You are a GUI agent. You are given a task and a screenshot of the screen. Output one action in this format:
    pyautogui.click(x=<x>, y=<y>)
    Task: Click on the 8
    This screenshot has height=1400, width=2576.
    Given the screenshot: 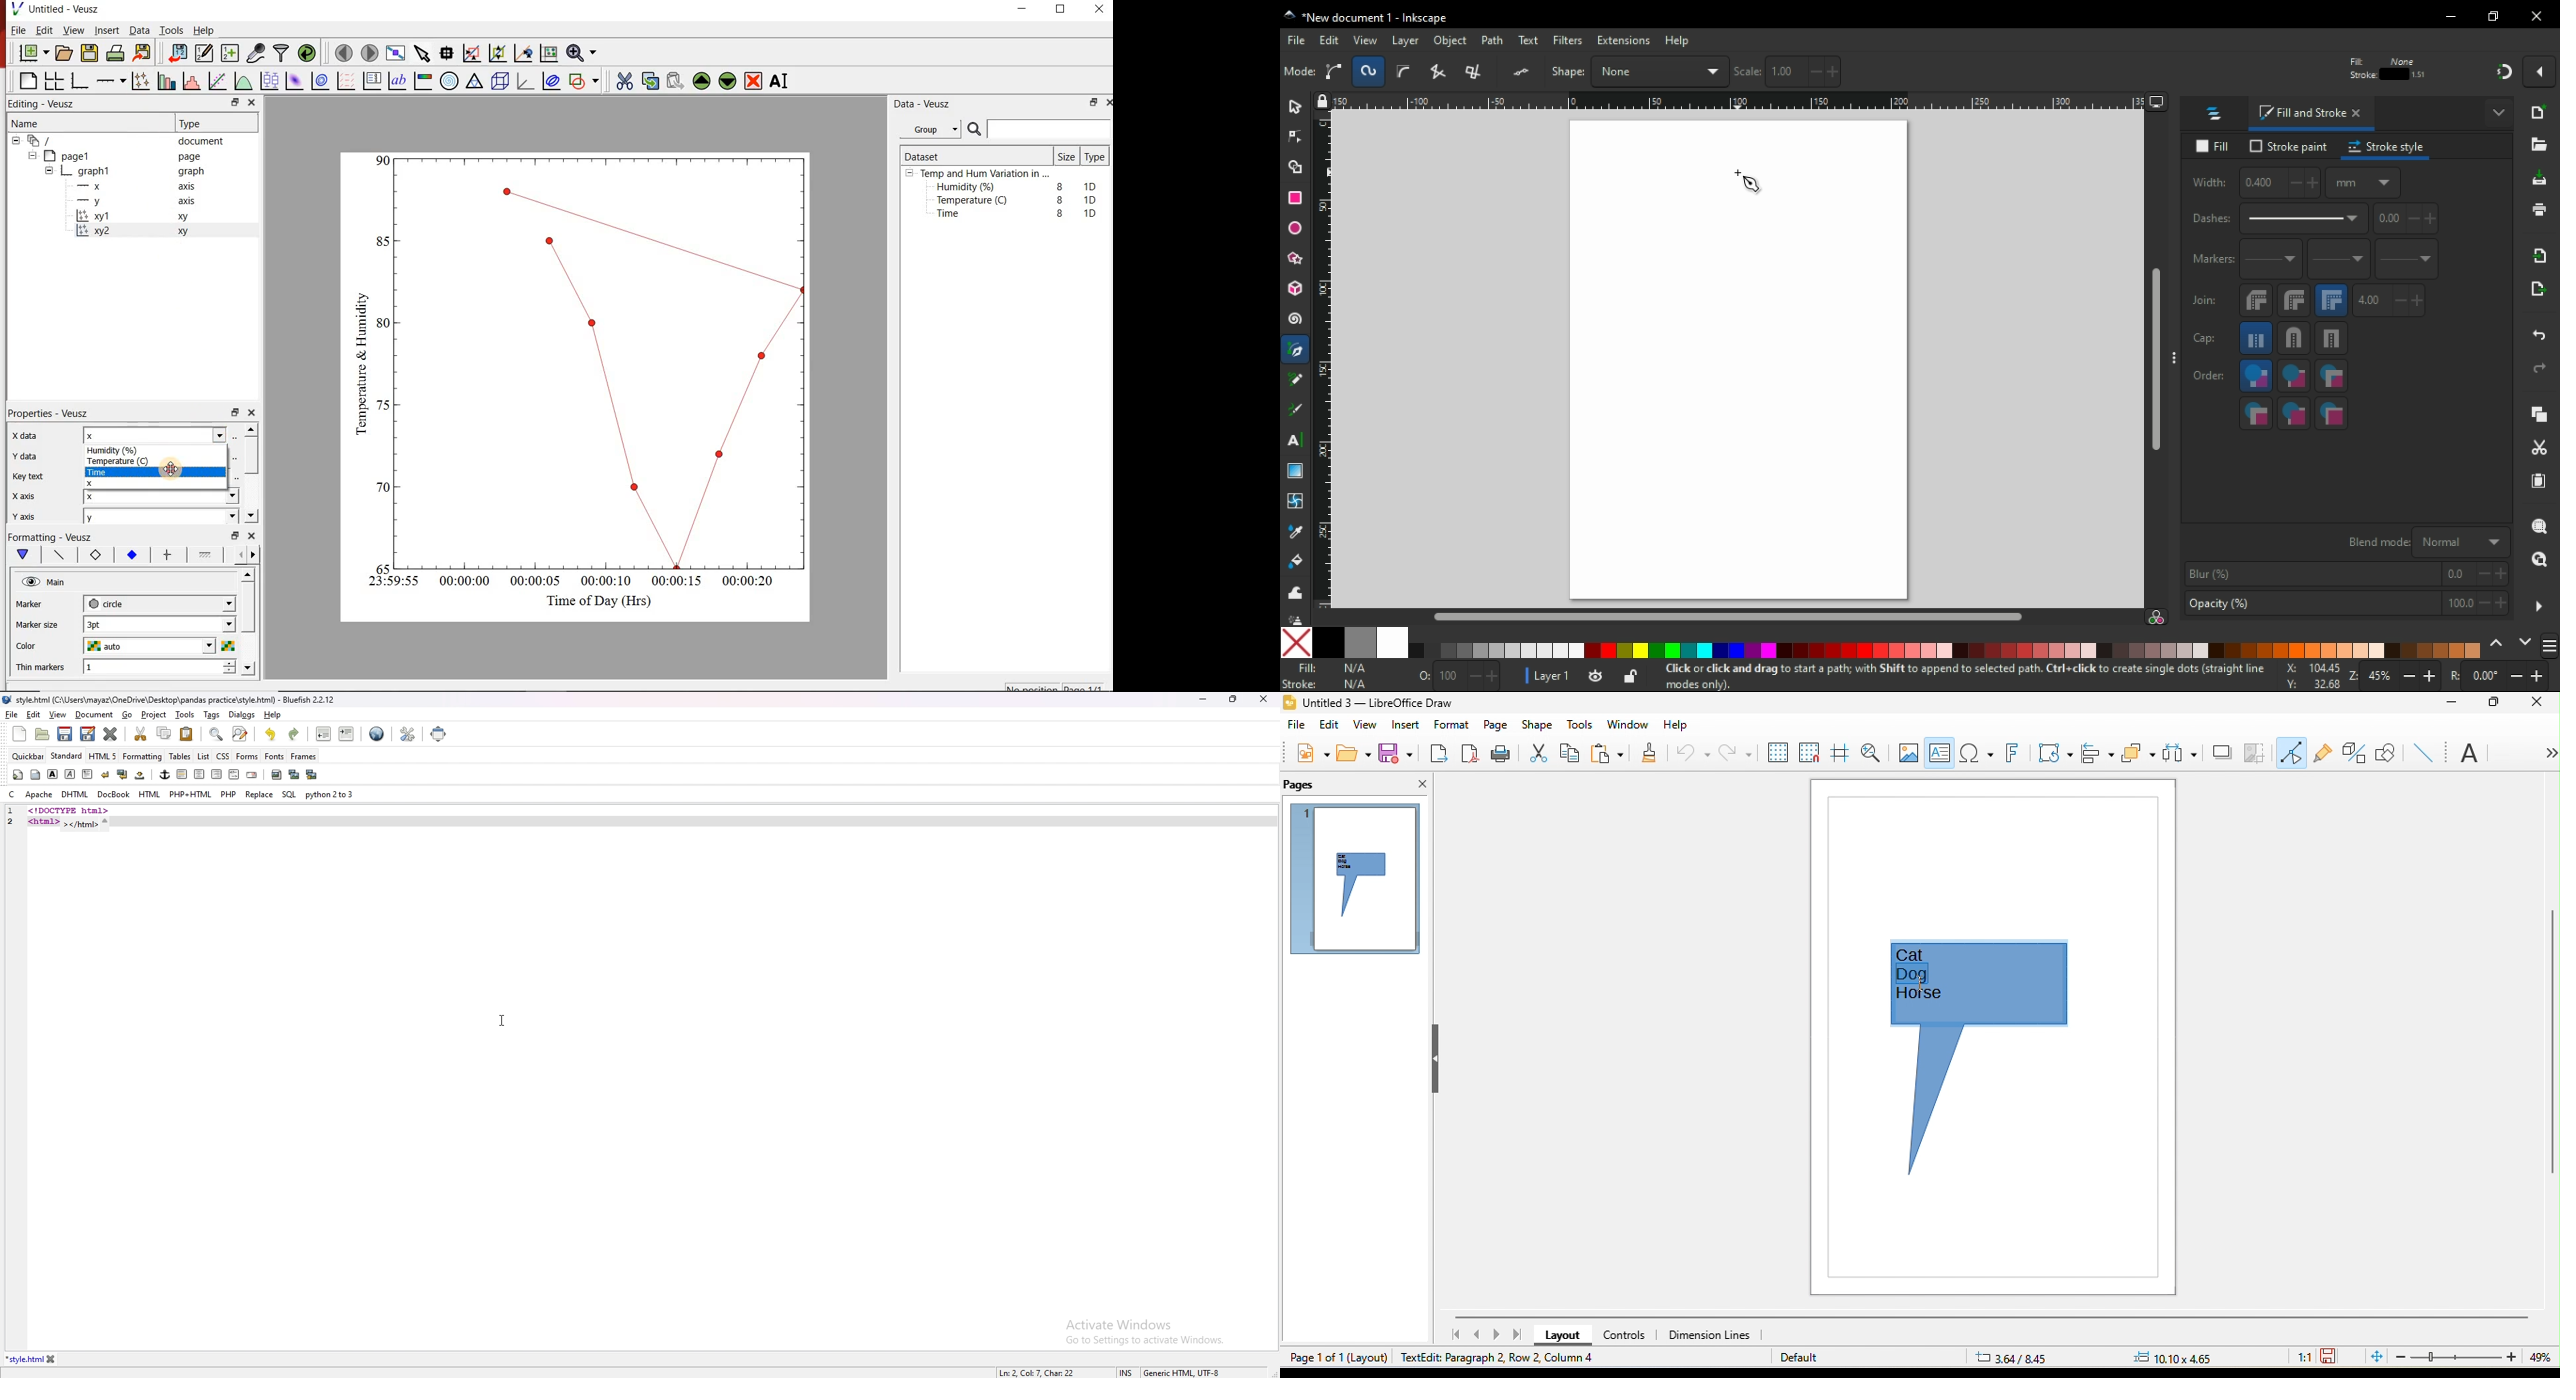 What is the action you would take?
    pyautogui.click(x=1058, y=184)
    